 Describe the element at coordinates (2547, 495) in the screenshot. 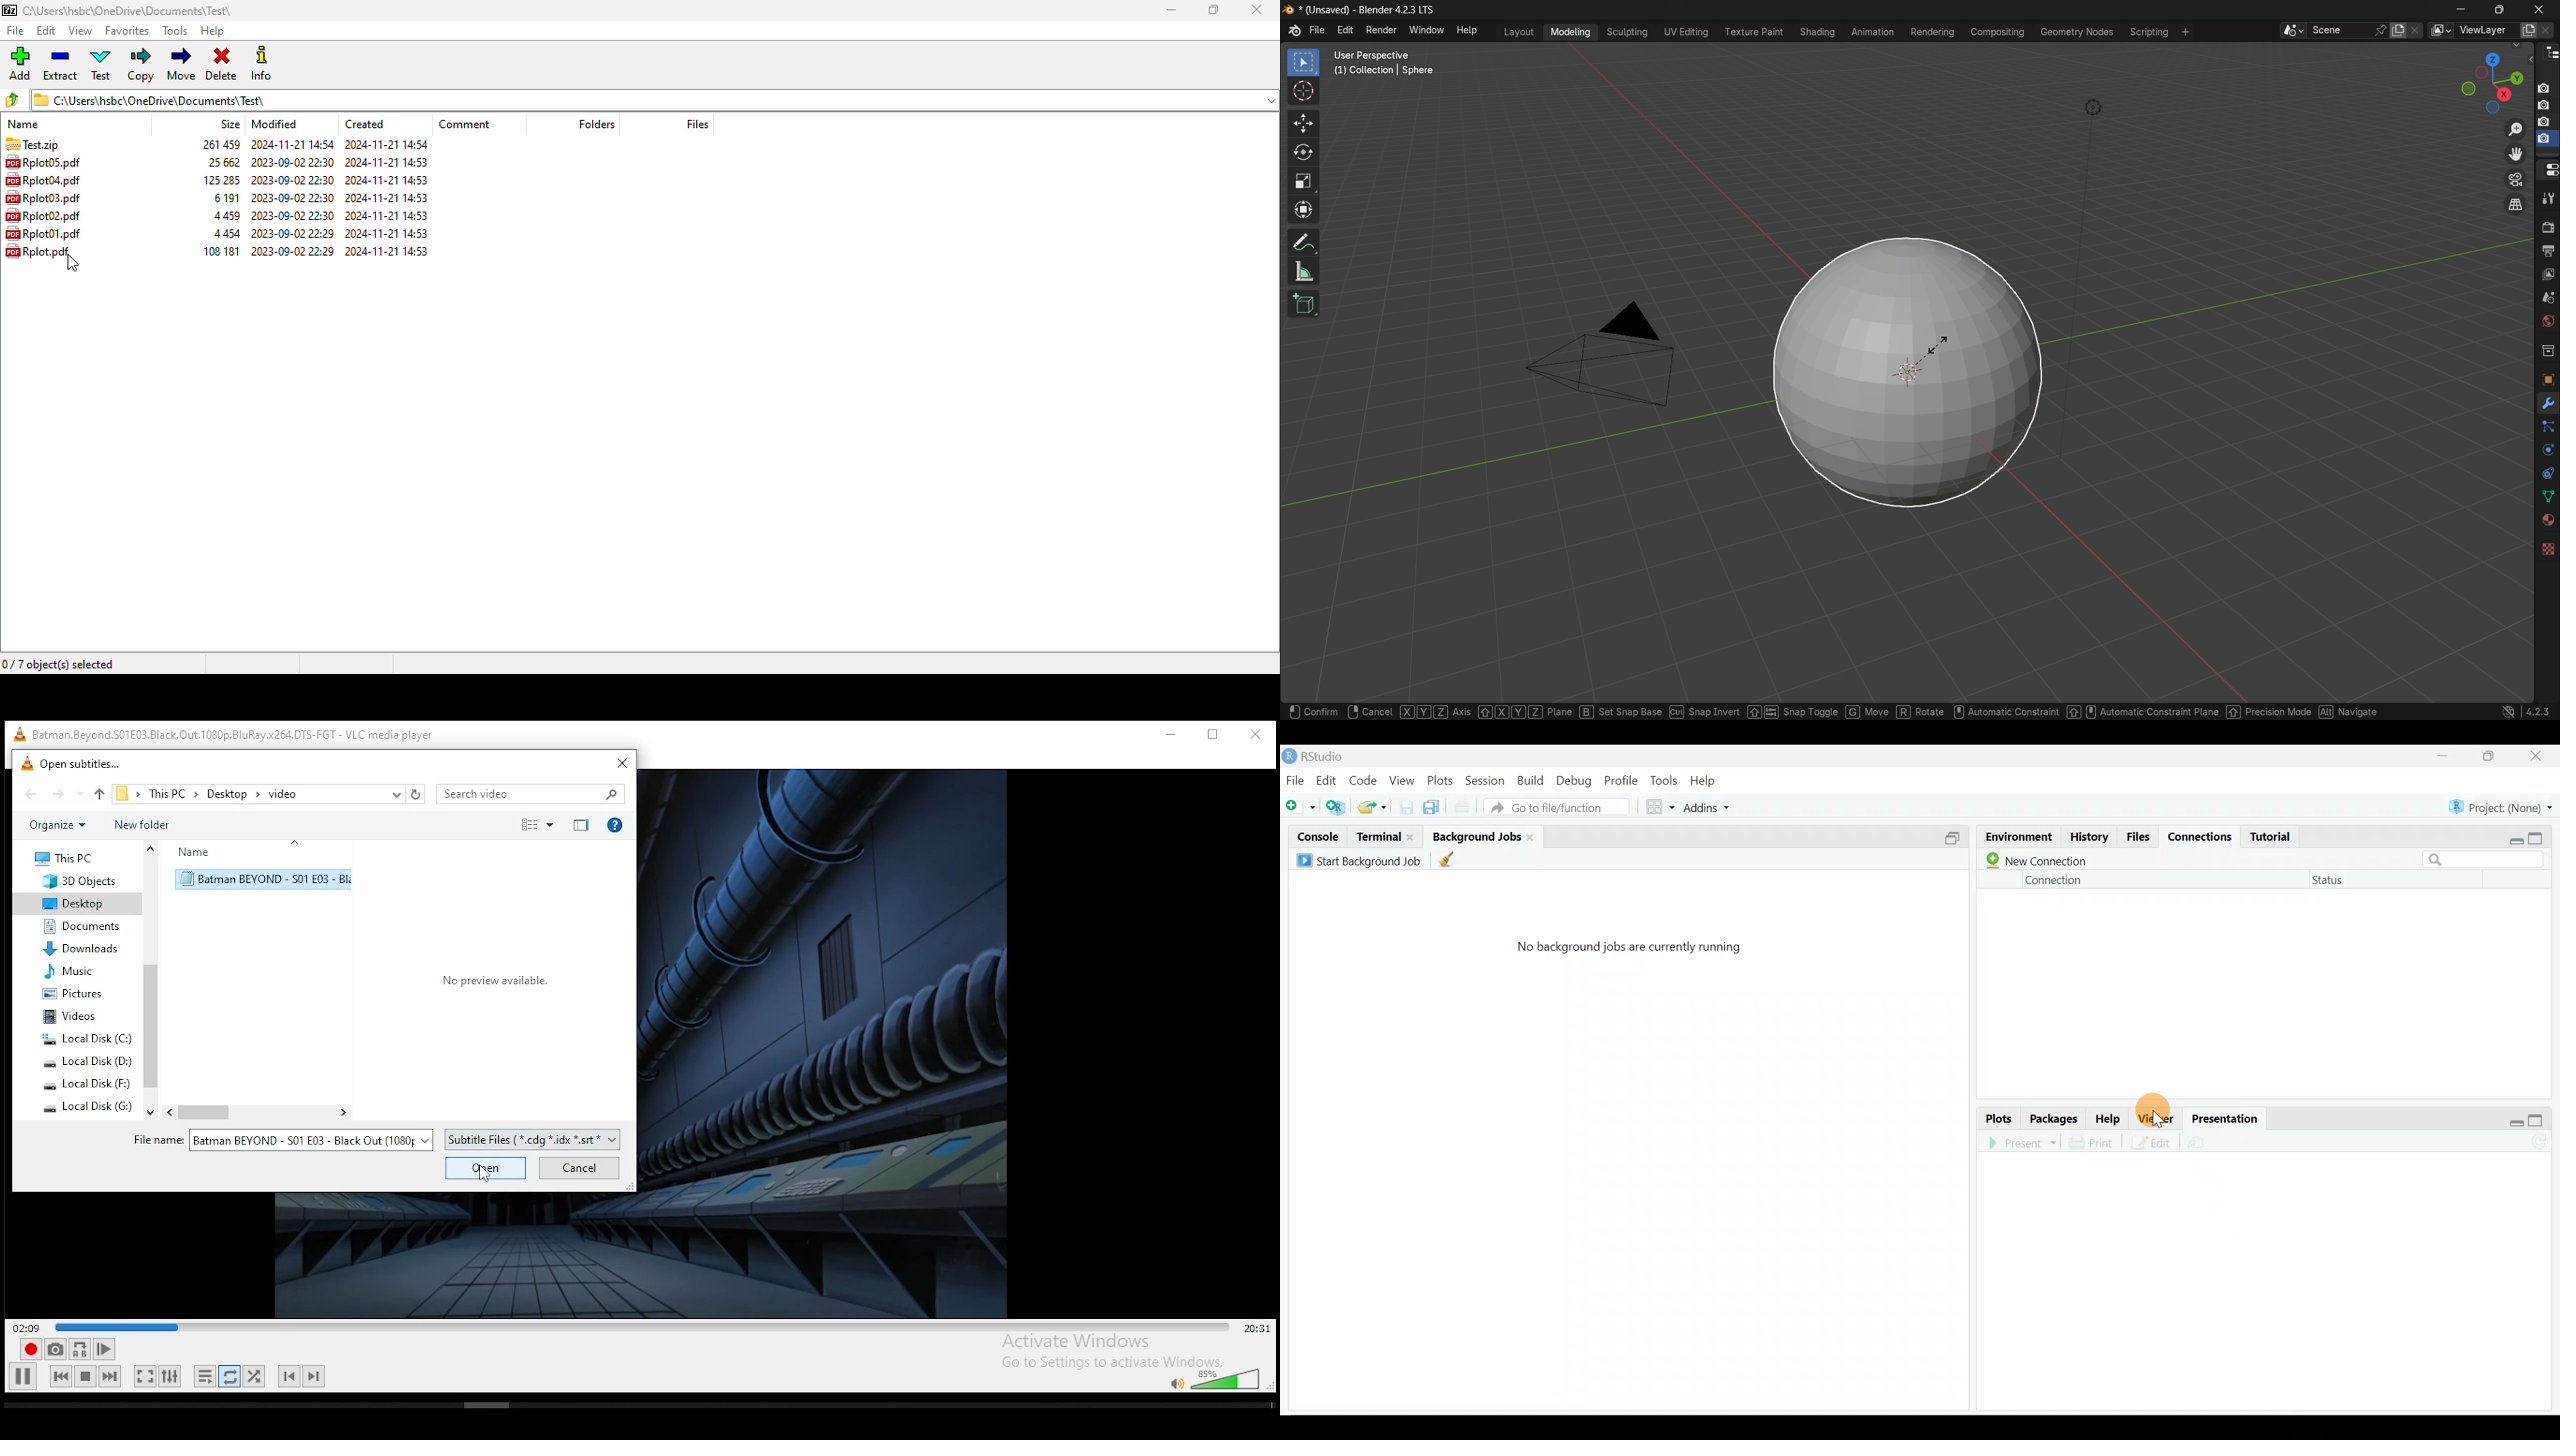

I see `data` at that location.